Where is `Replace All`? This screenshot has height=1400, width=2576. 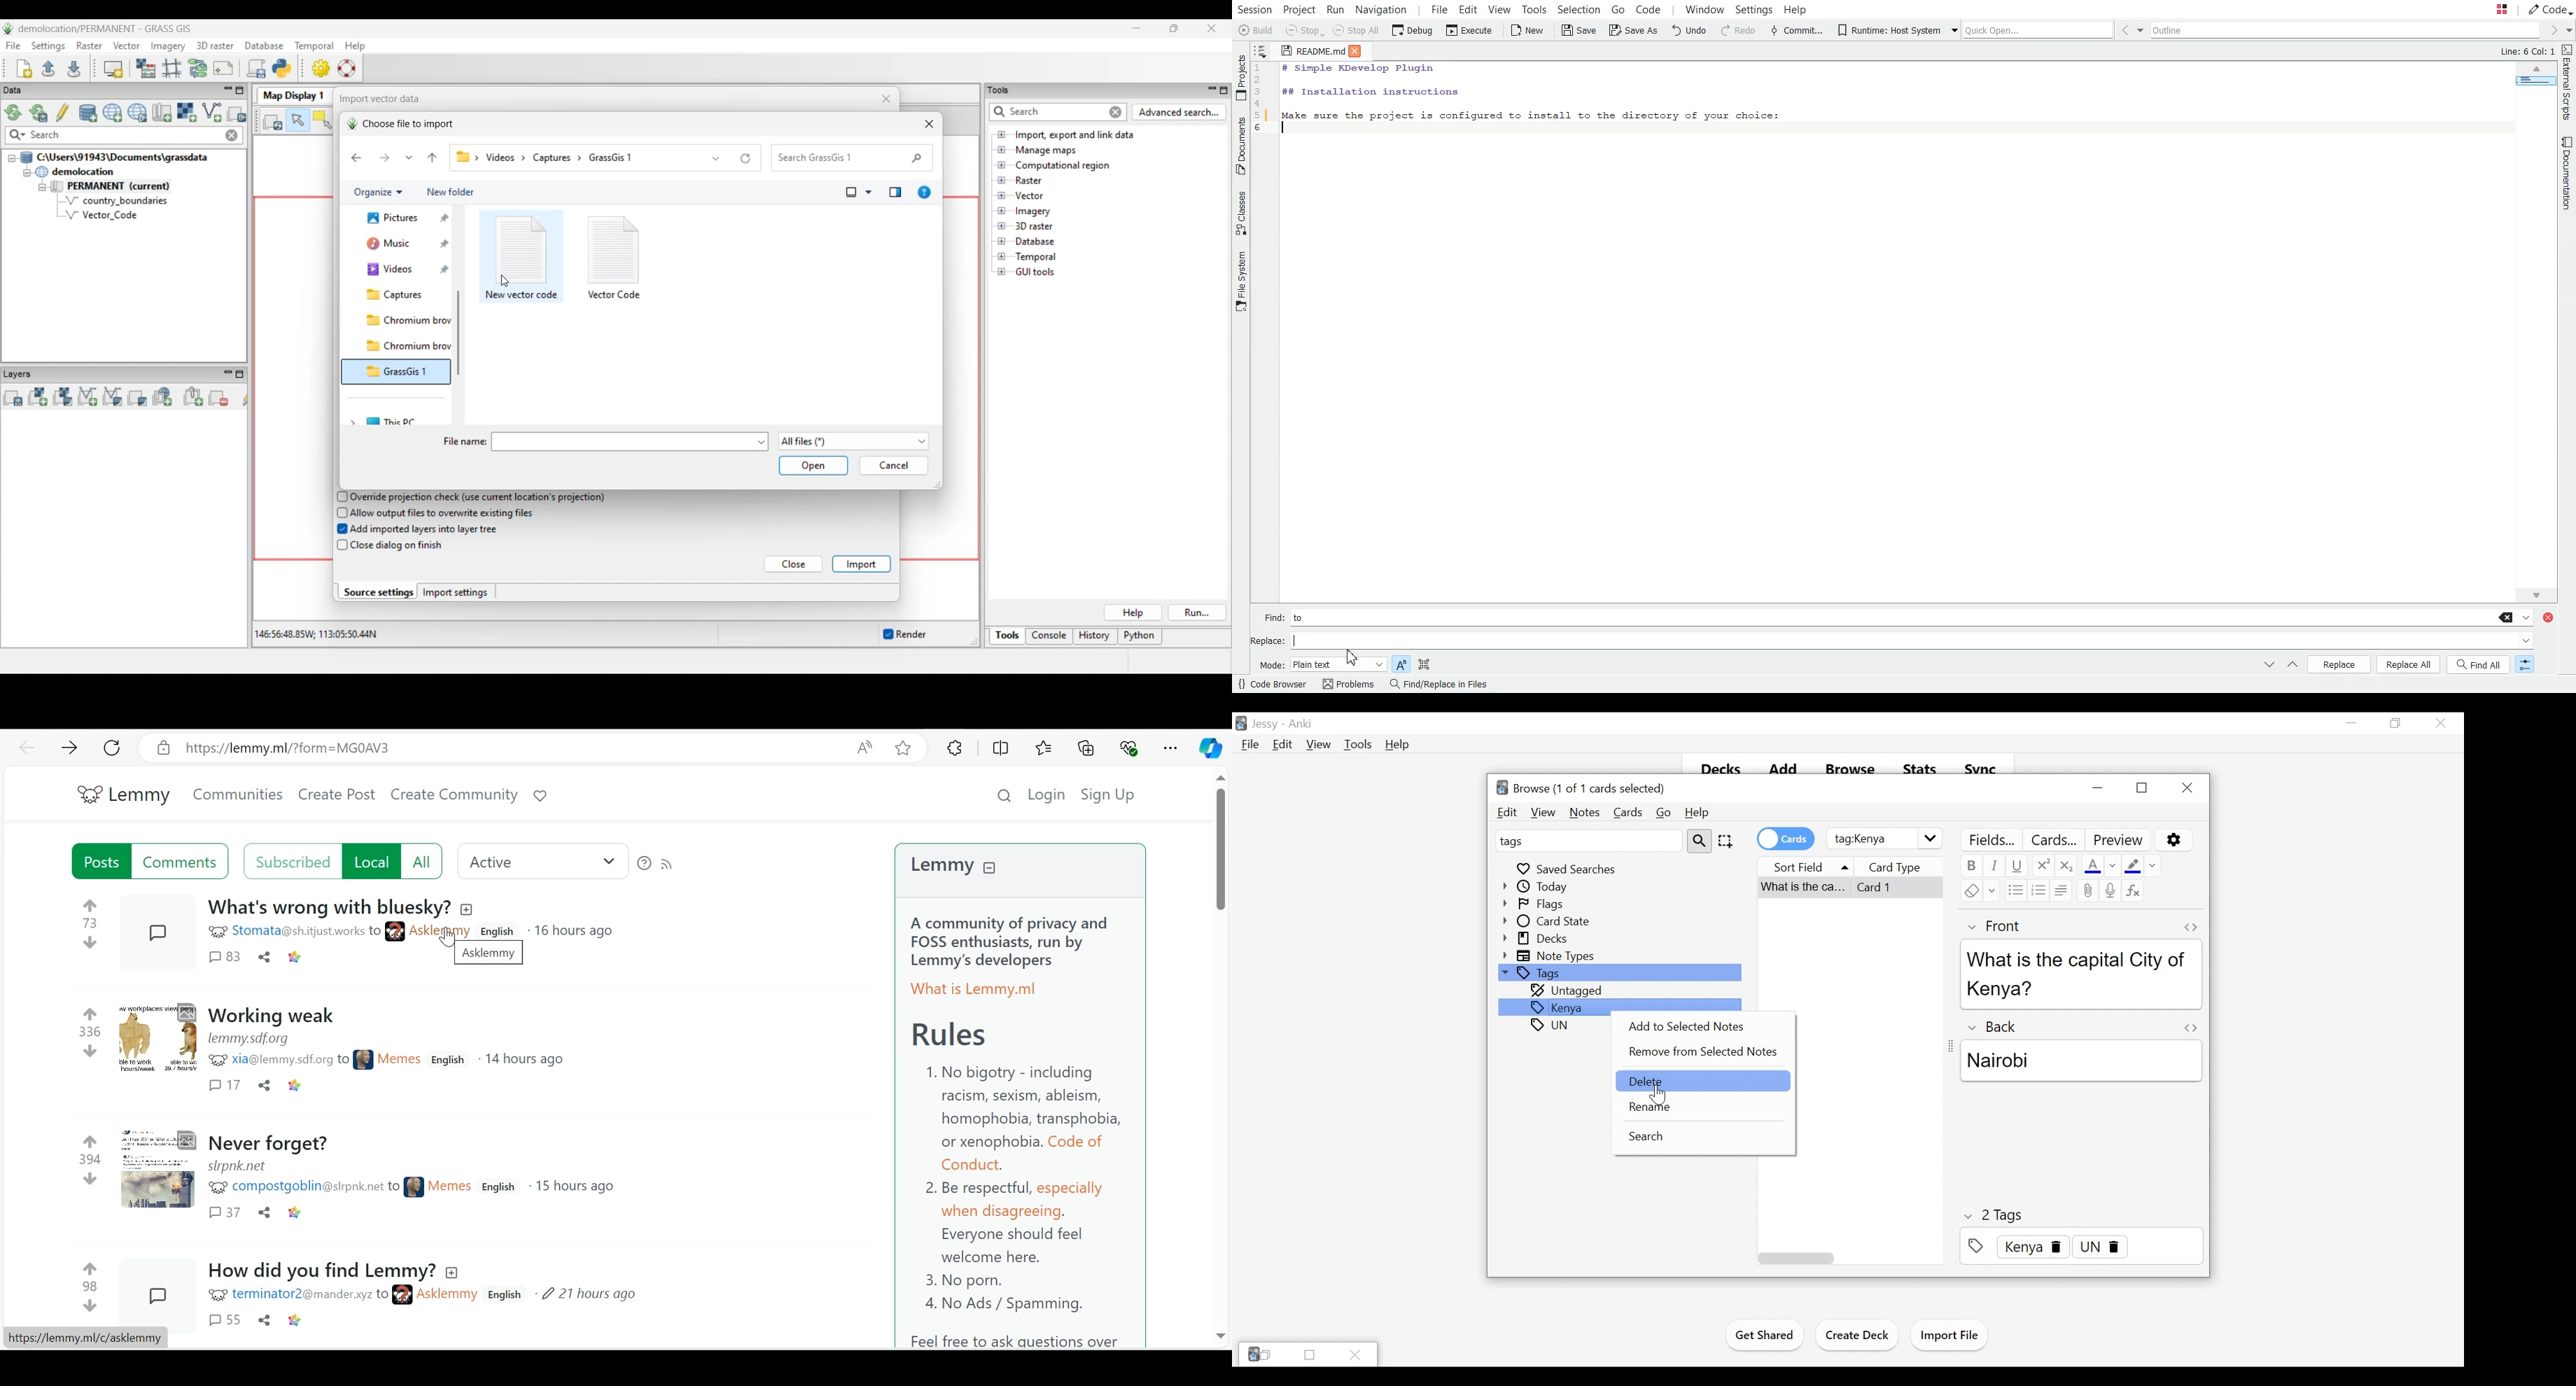 Replace All is located at coordinates (2409, 664).